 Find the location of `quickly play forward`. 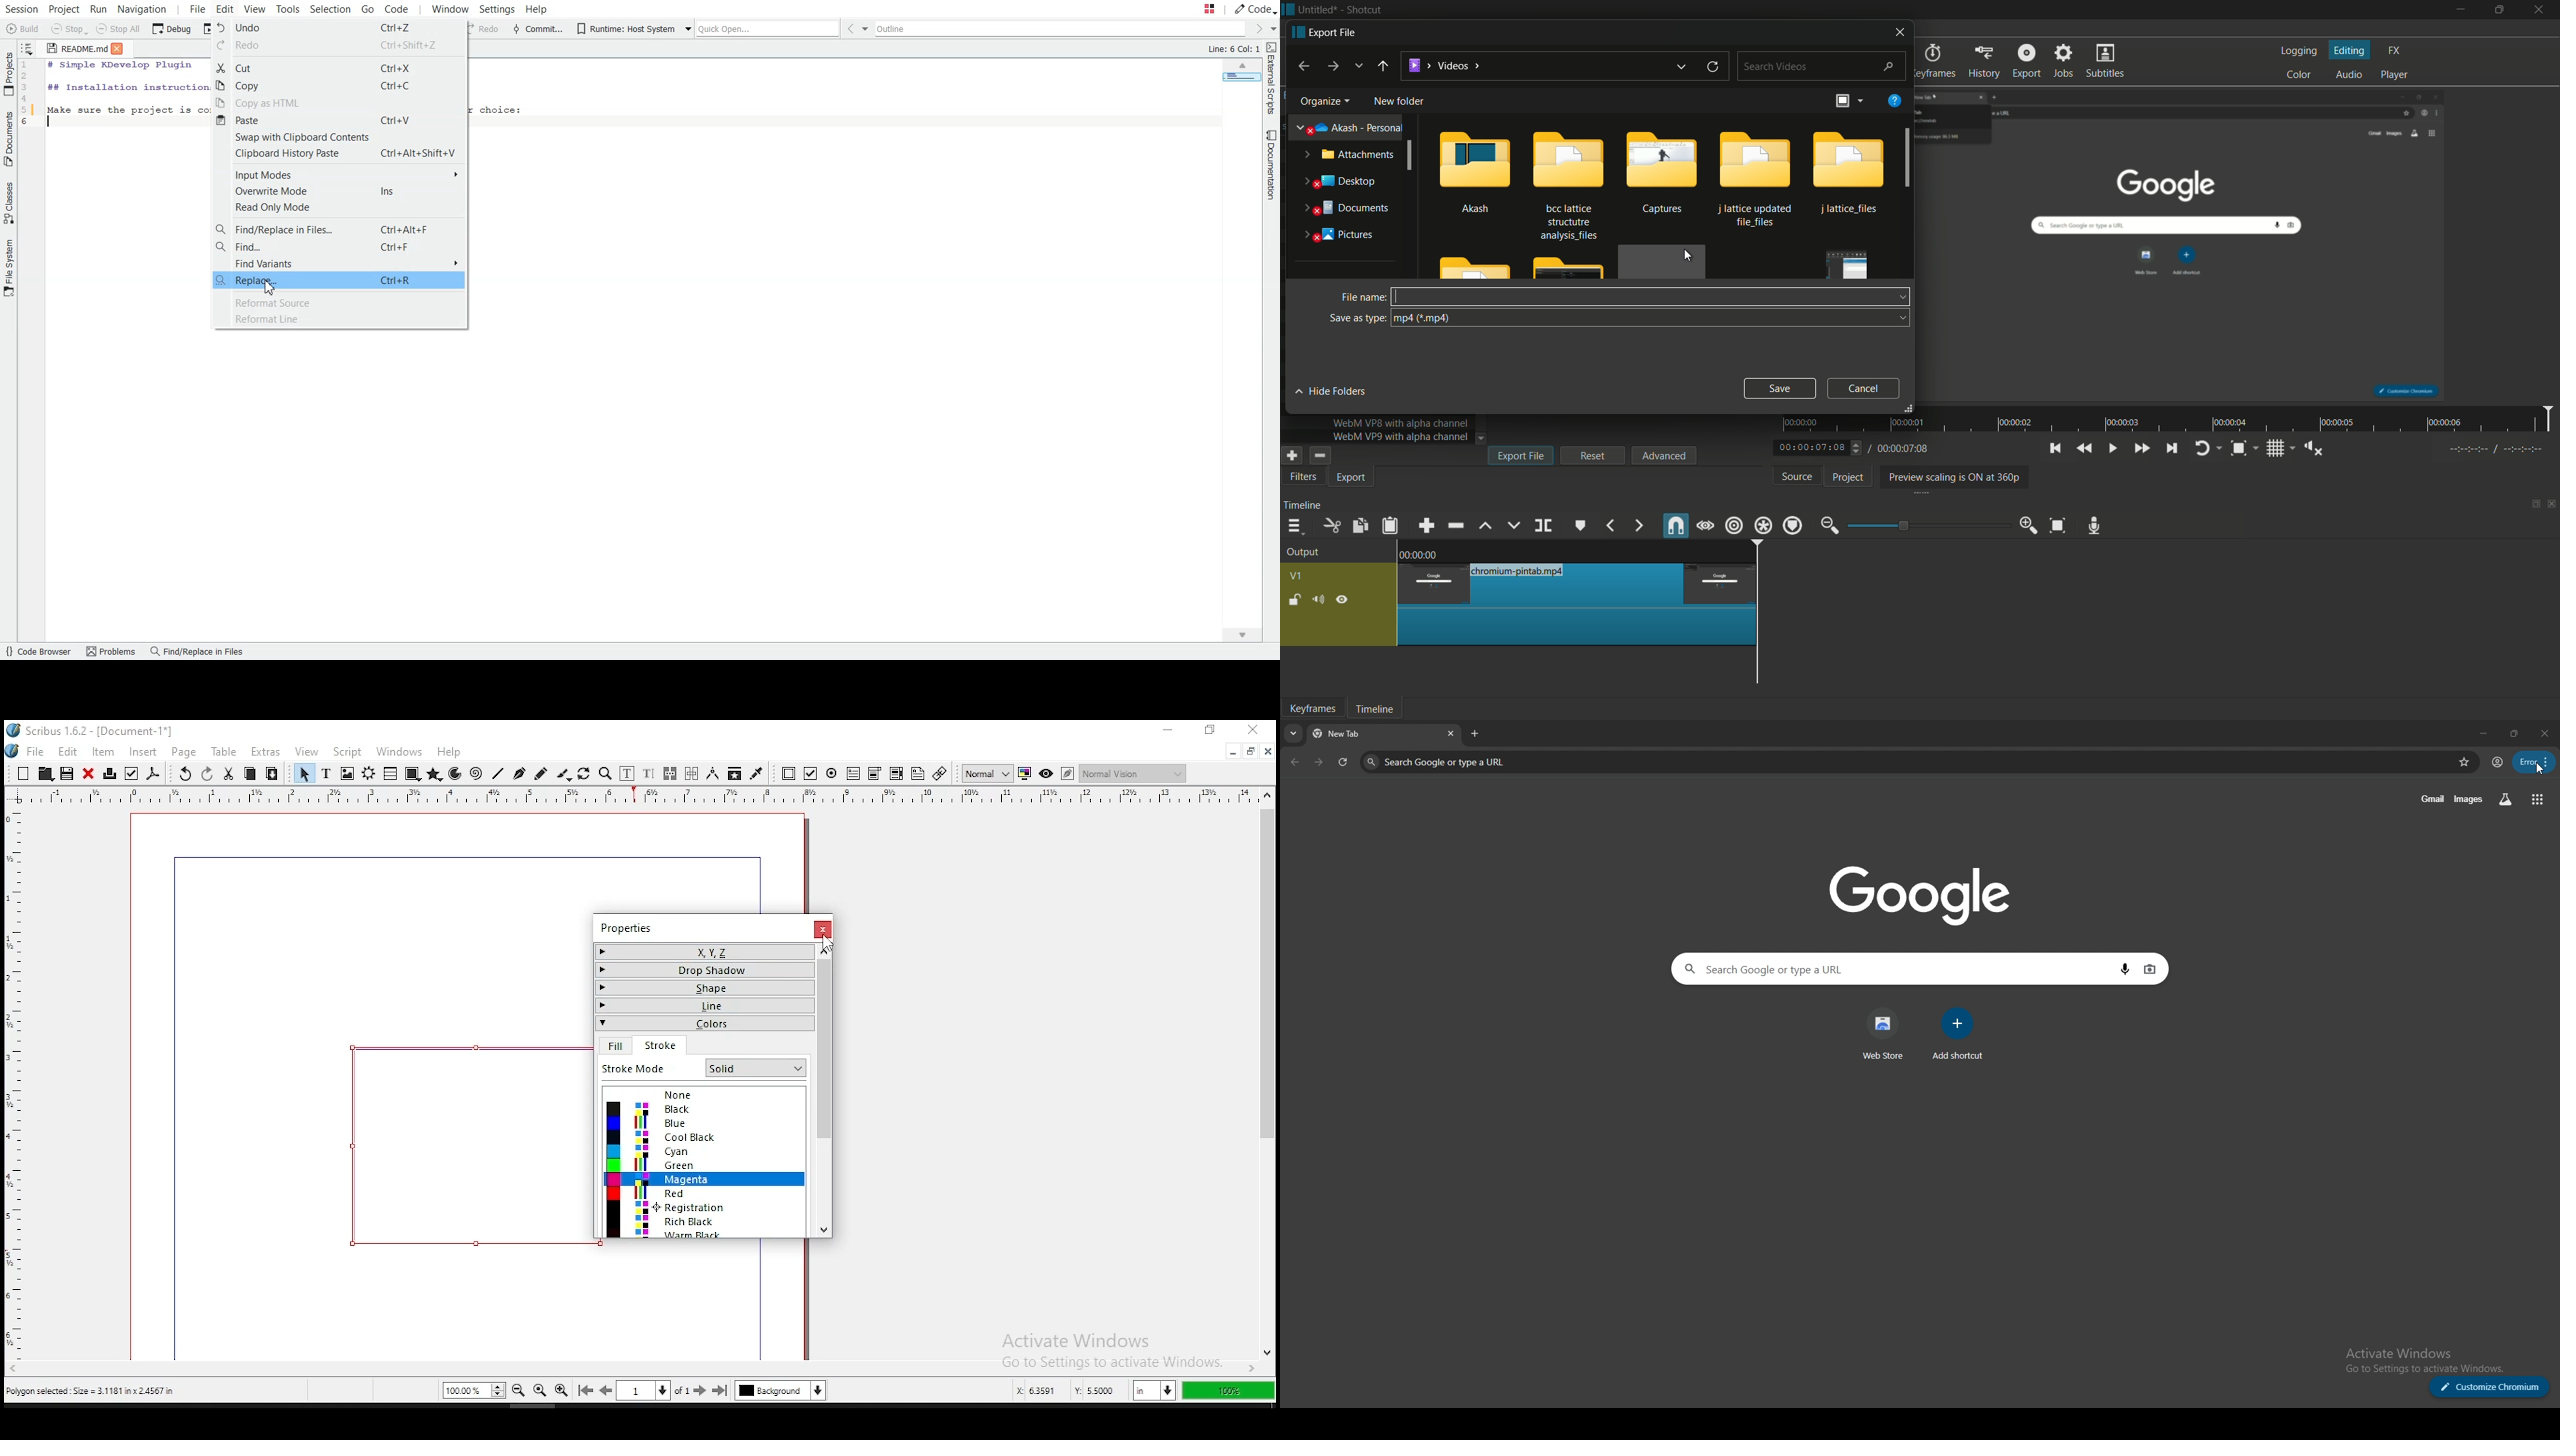

quickly play forward is located at coordinates (2141, 449).